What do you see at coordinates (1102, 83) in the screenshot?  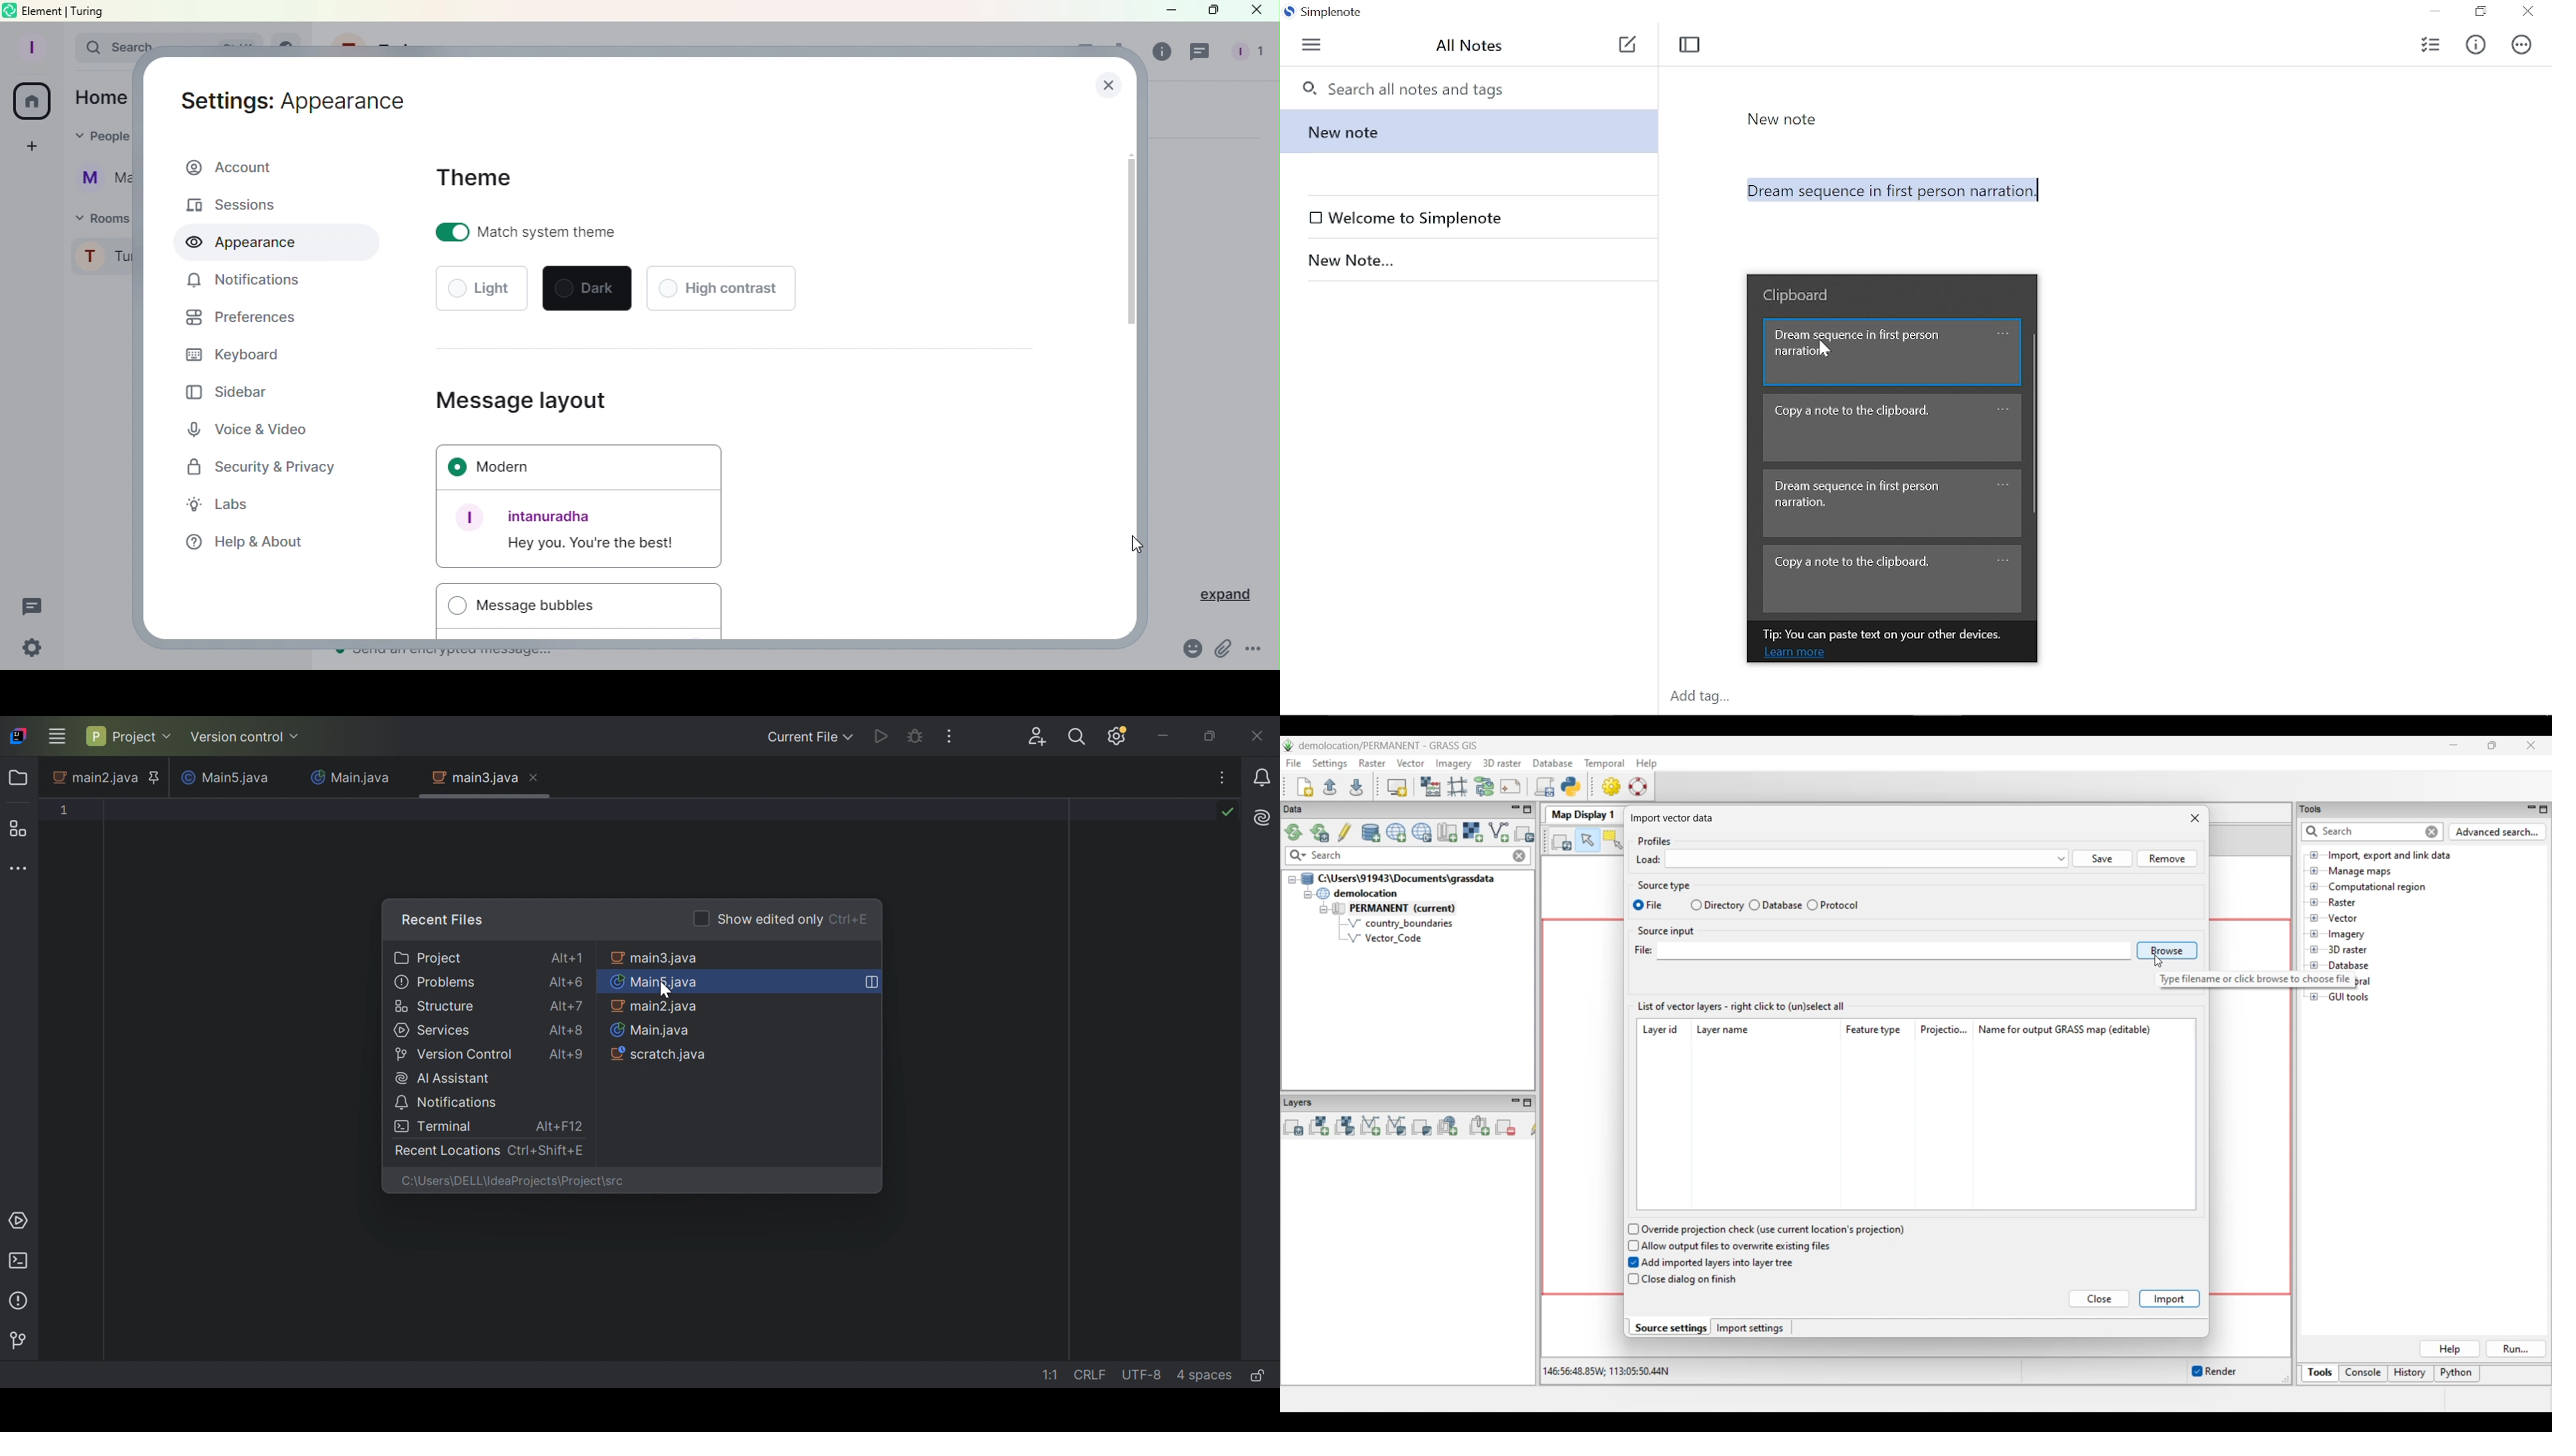 I see `Close` at bounding box center [1102, 83].